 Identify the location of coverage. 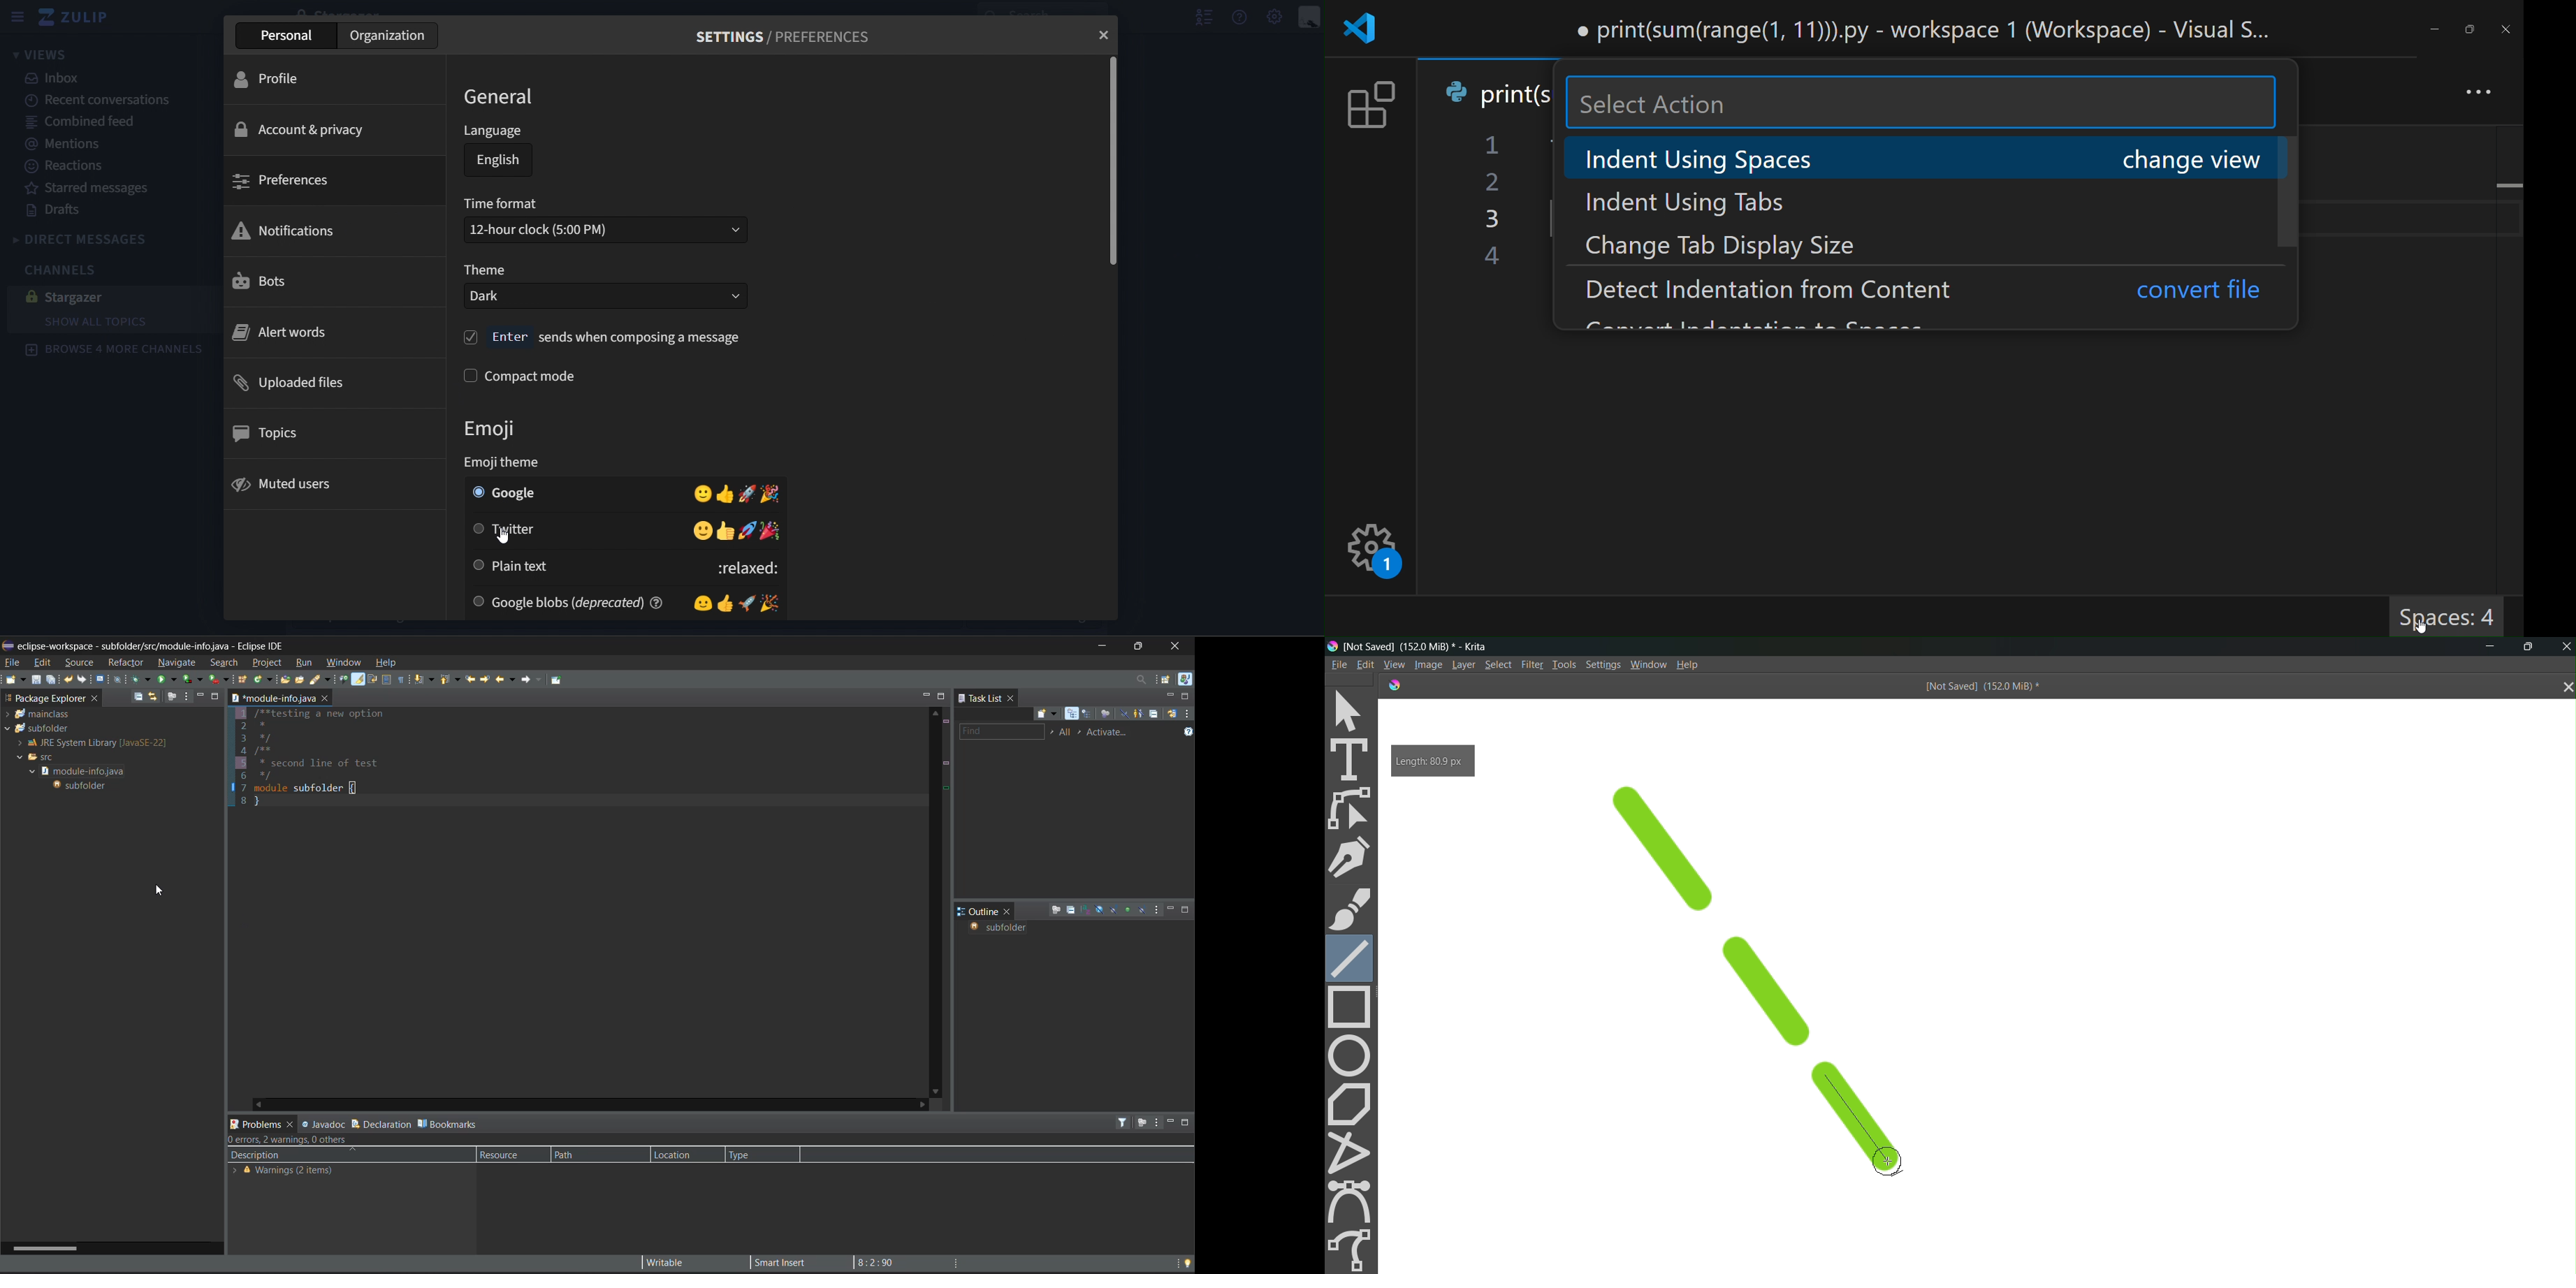
(194, 679).